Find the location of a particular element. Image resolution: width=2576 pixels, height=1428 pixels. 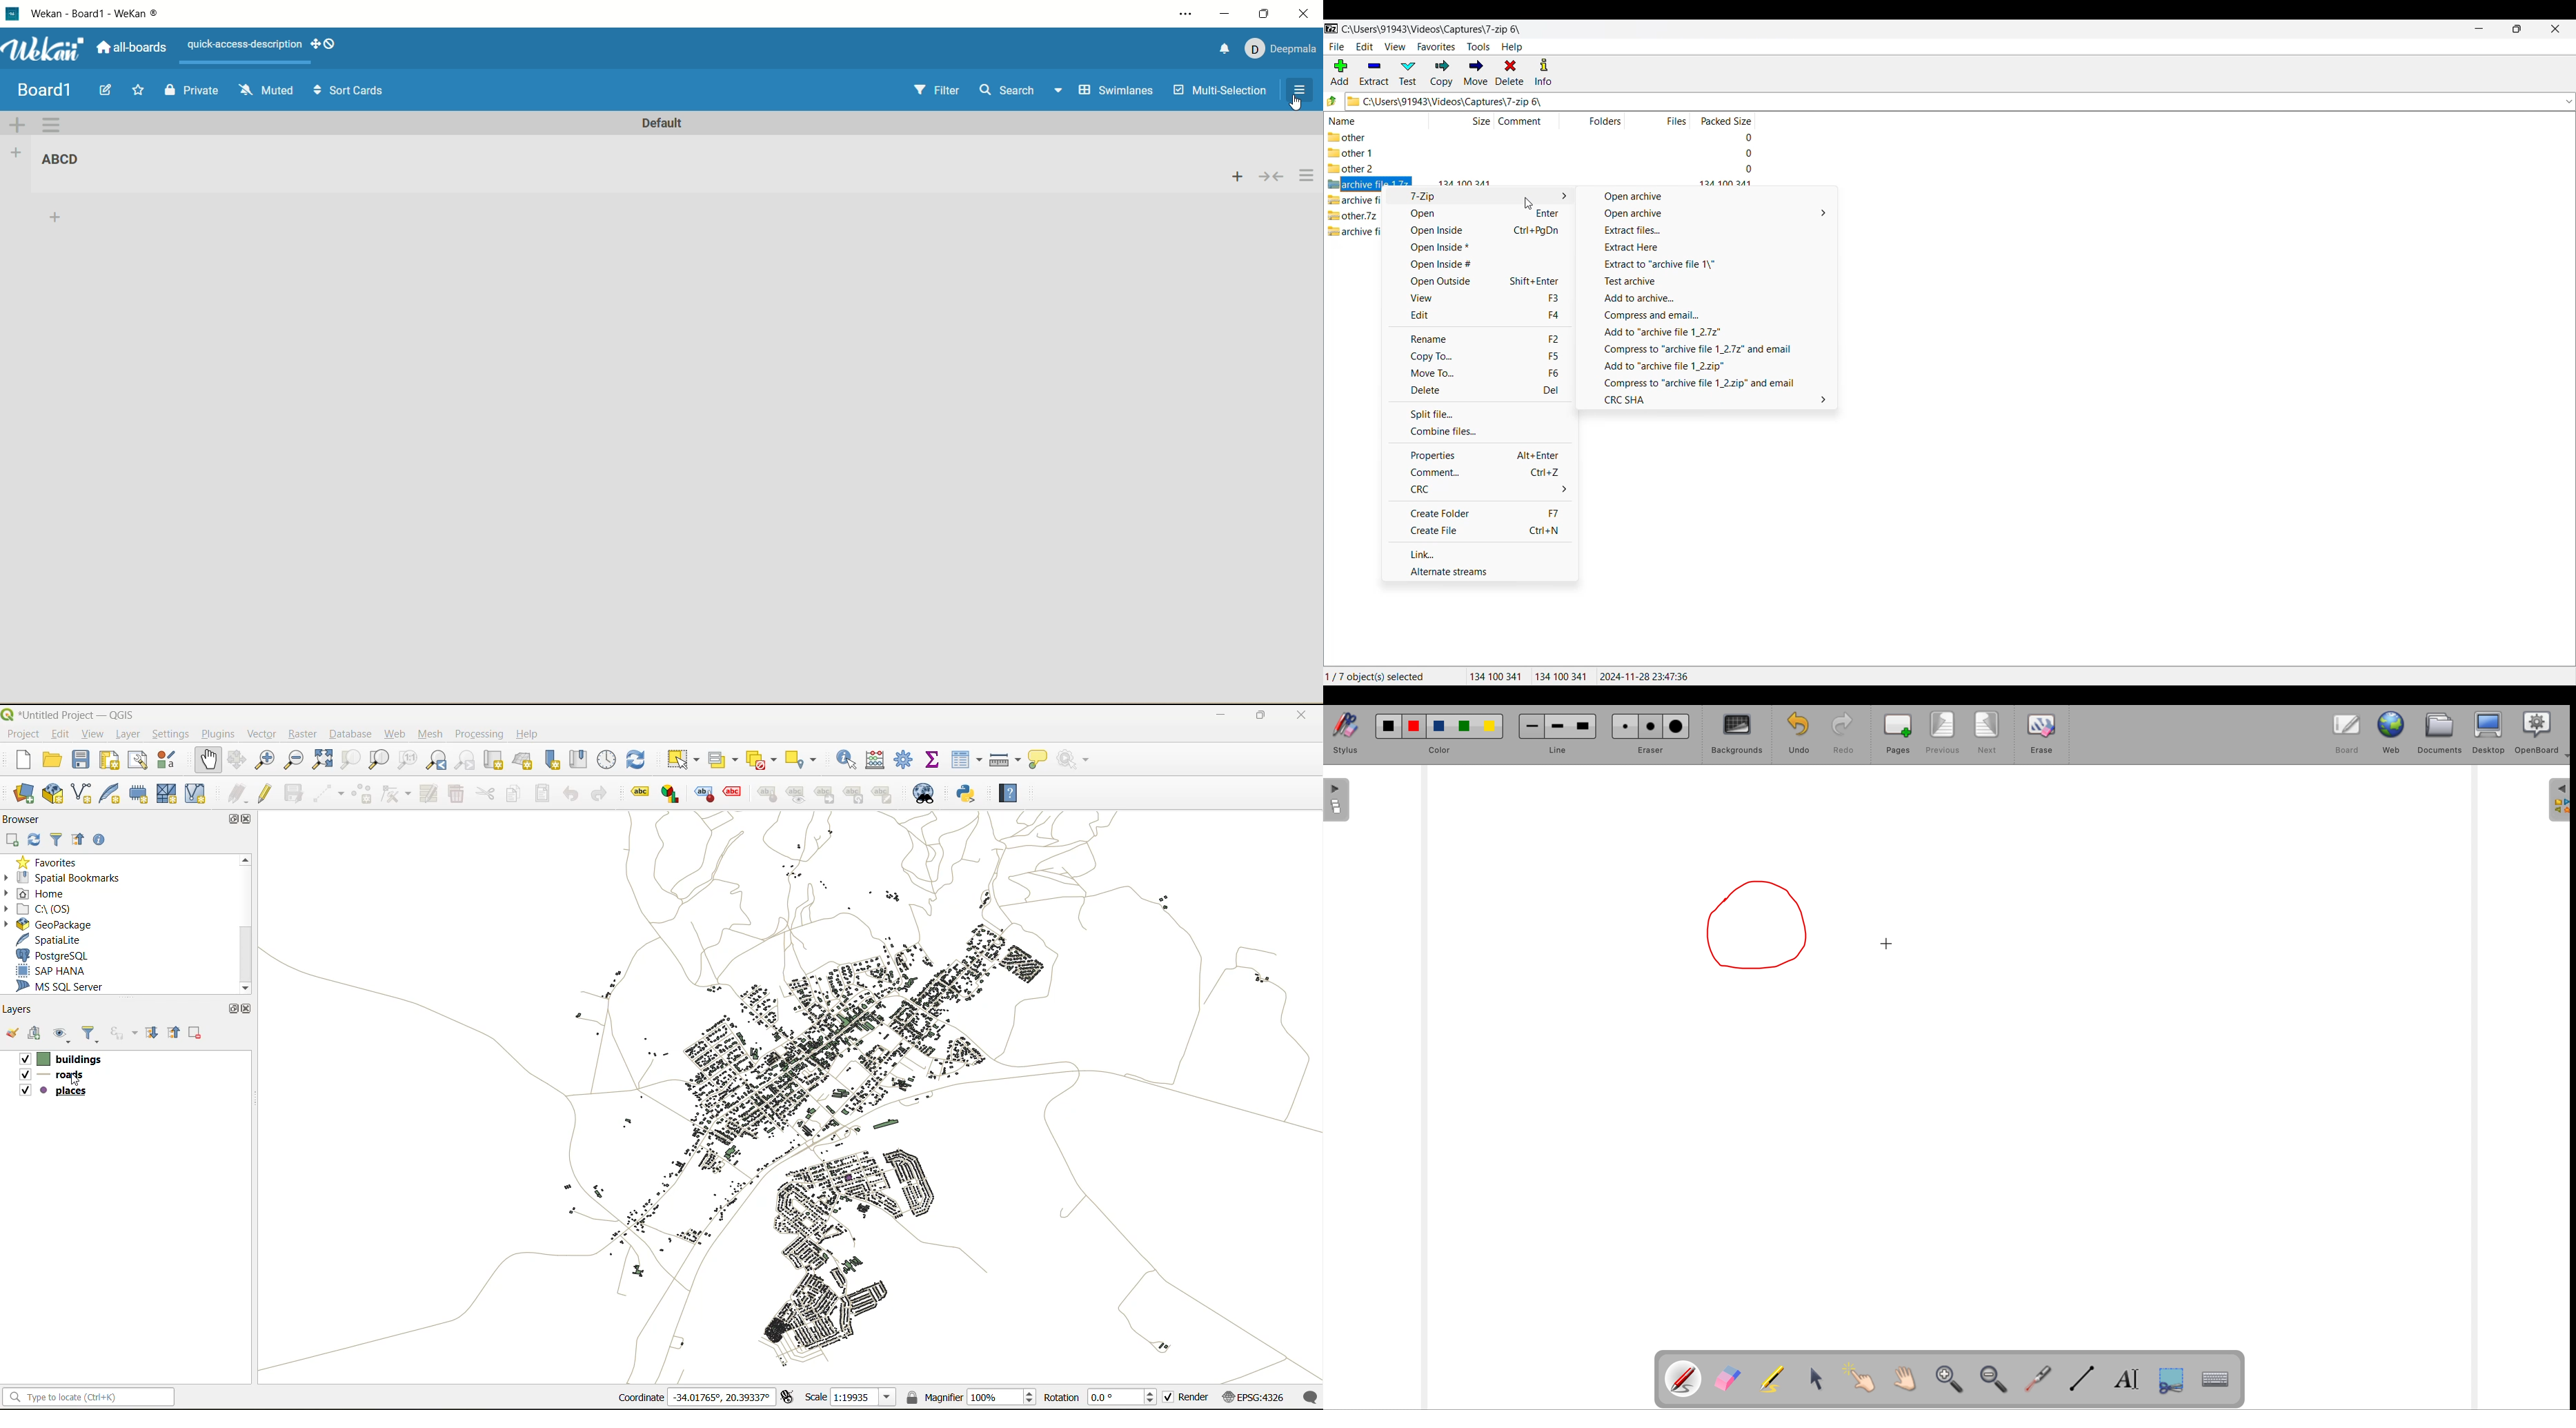

rotation is located at coordinates (1102, 1396).